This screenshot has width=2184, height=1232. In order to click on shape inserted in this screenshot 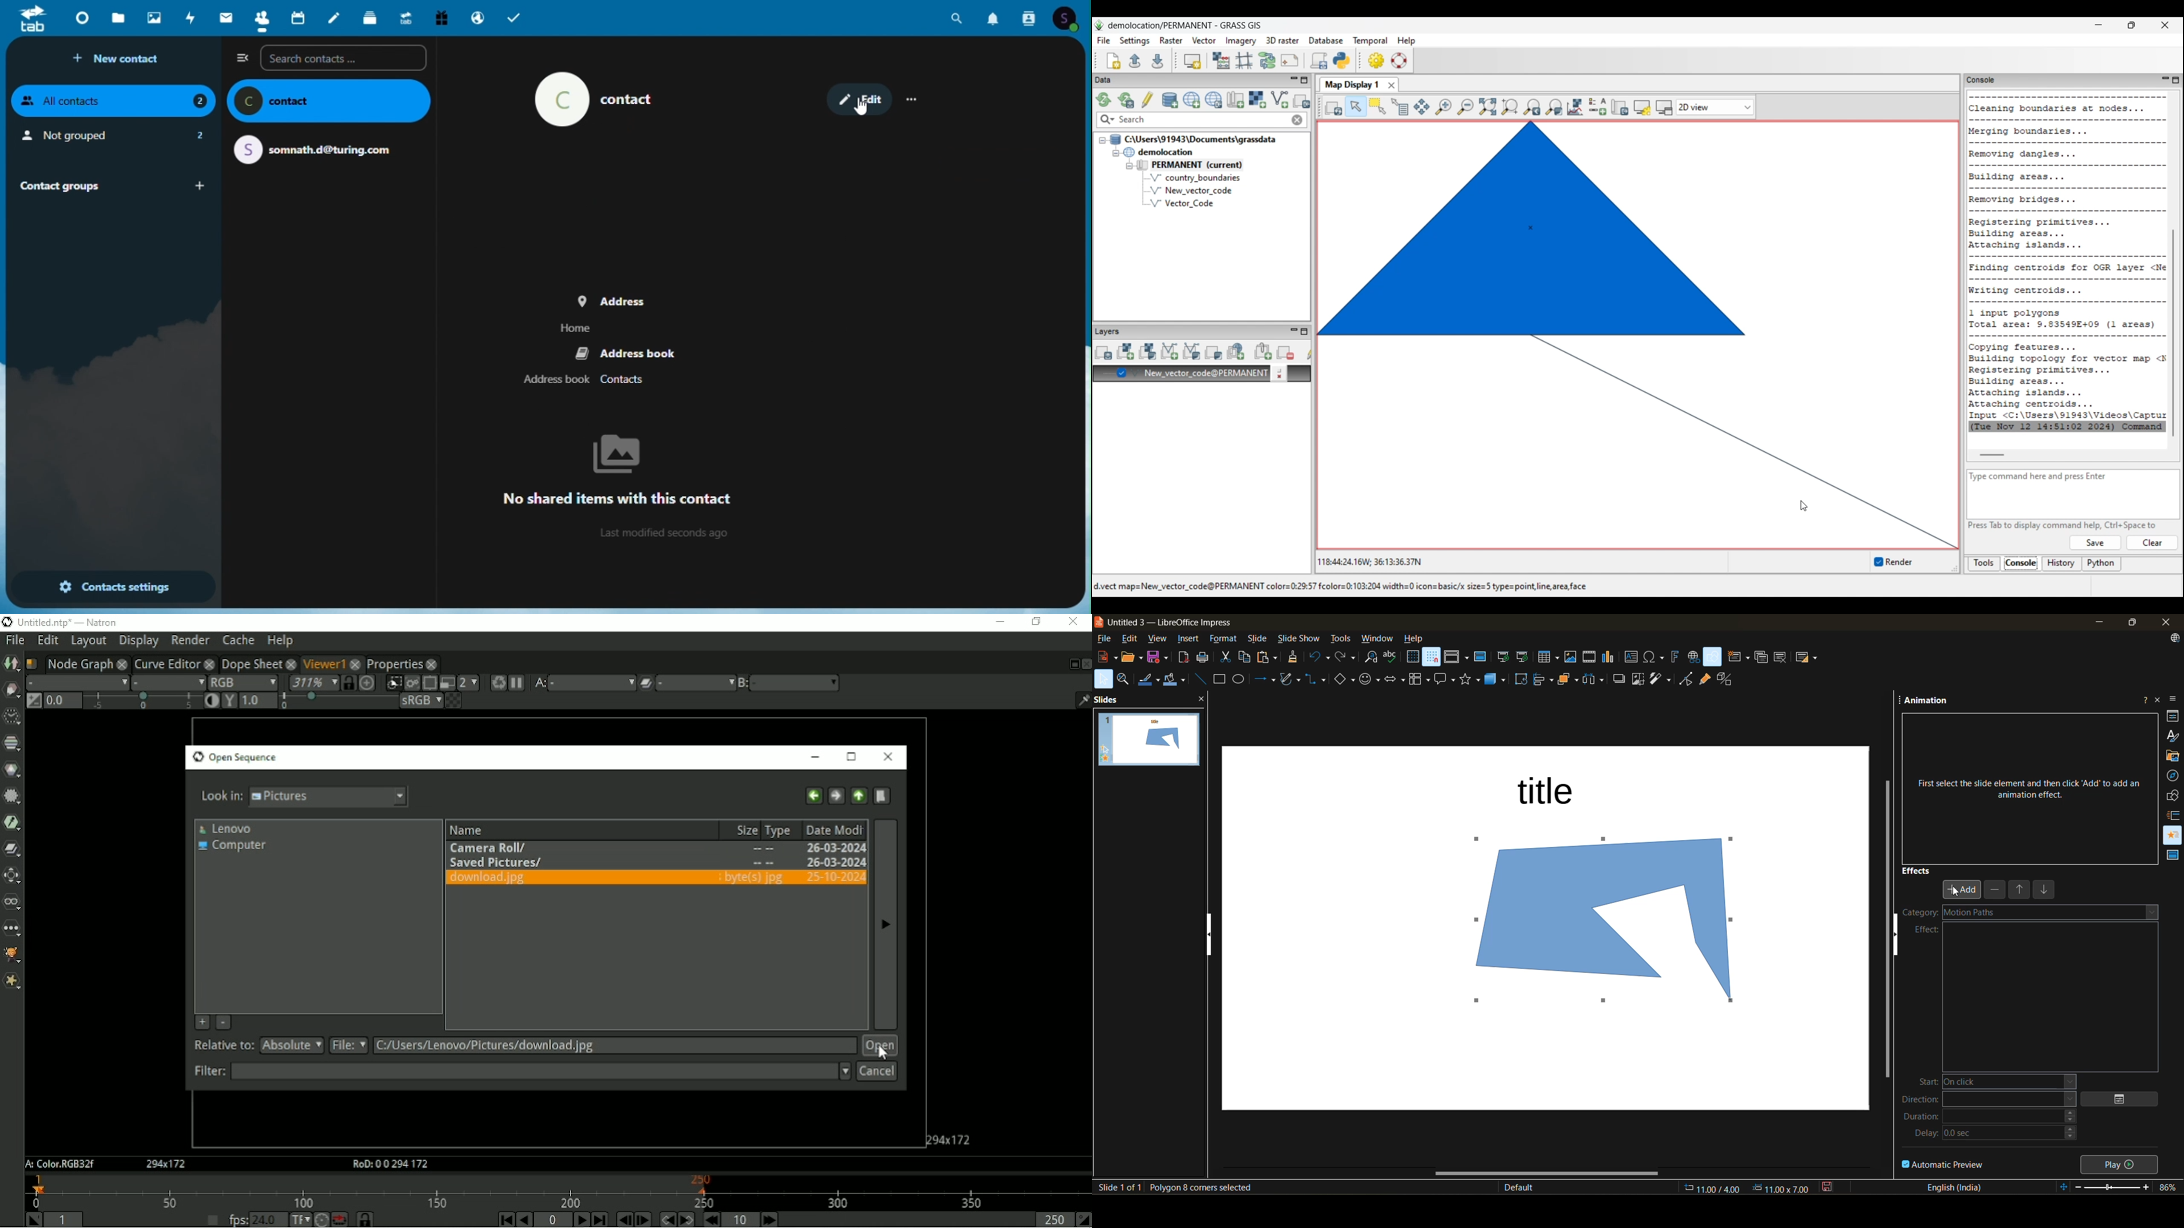, I will do `click(1612, 924)`.